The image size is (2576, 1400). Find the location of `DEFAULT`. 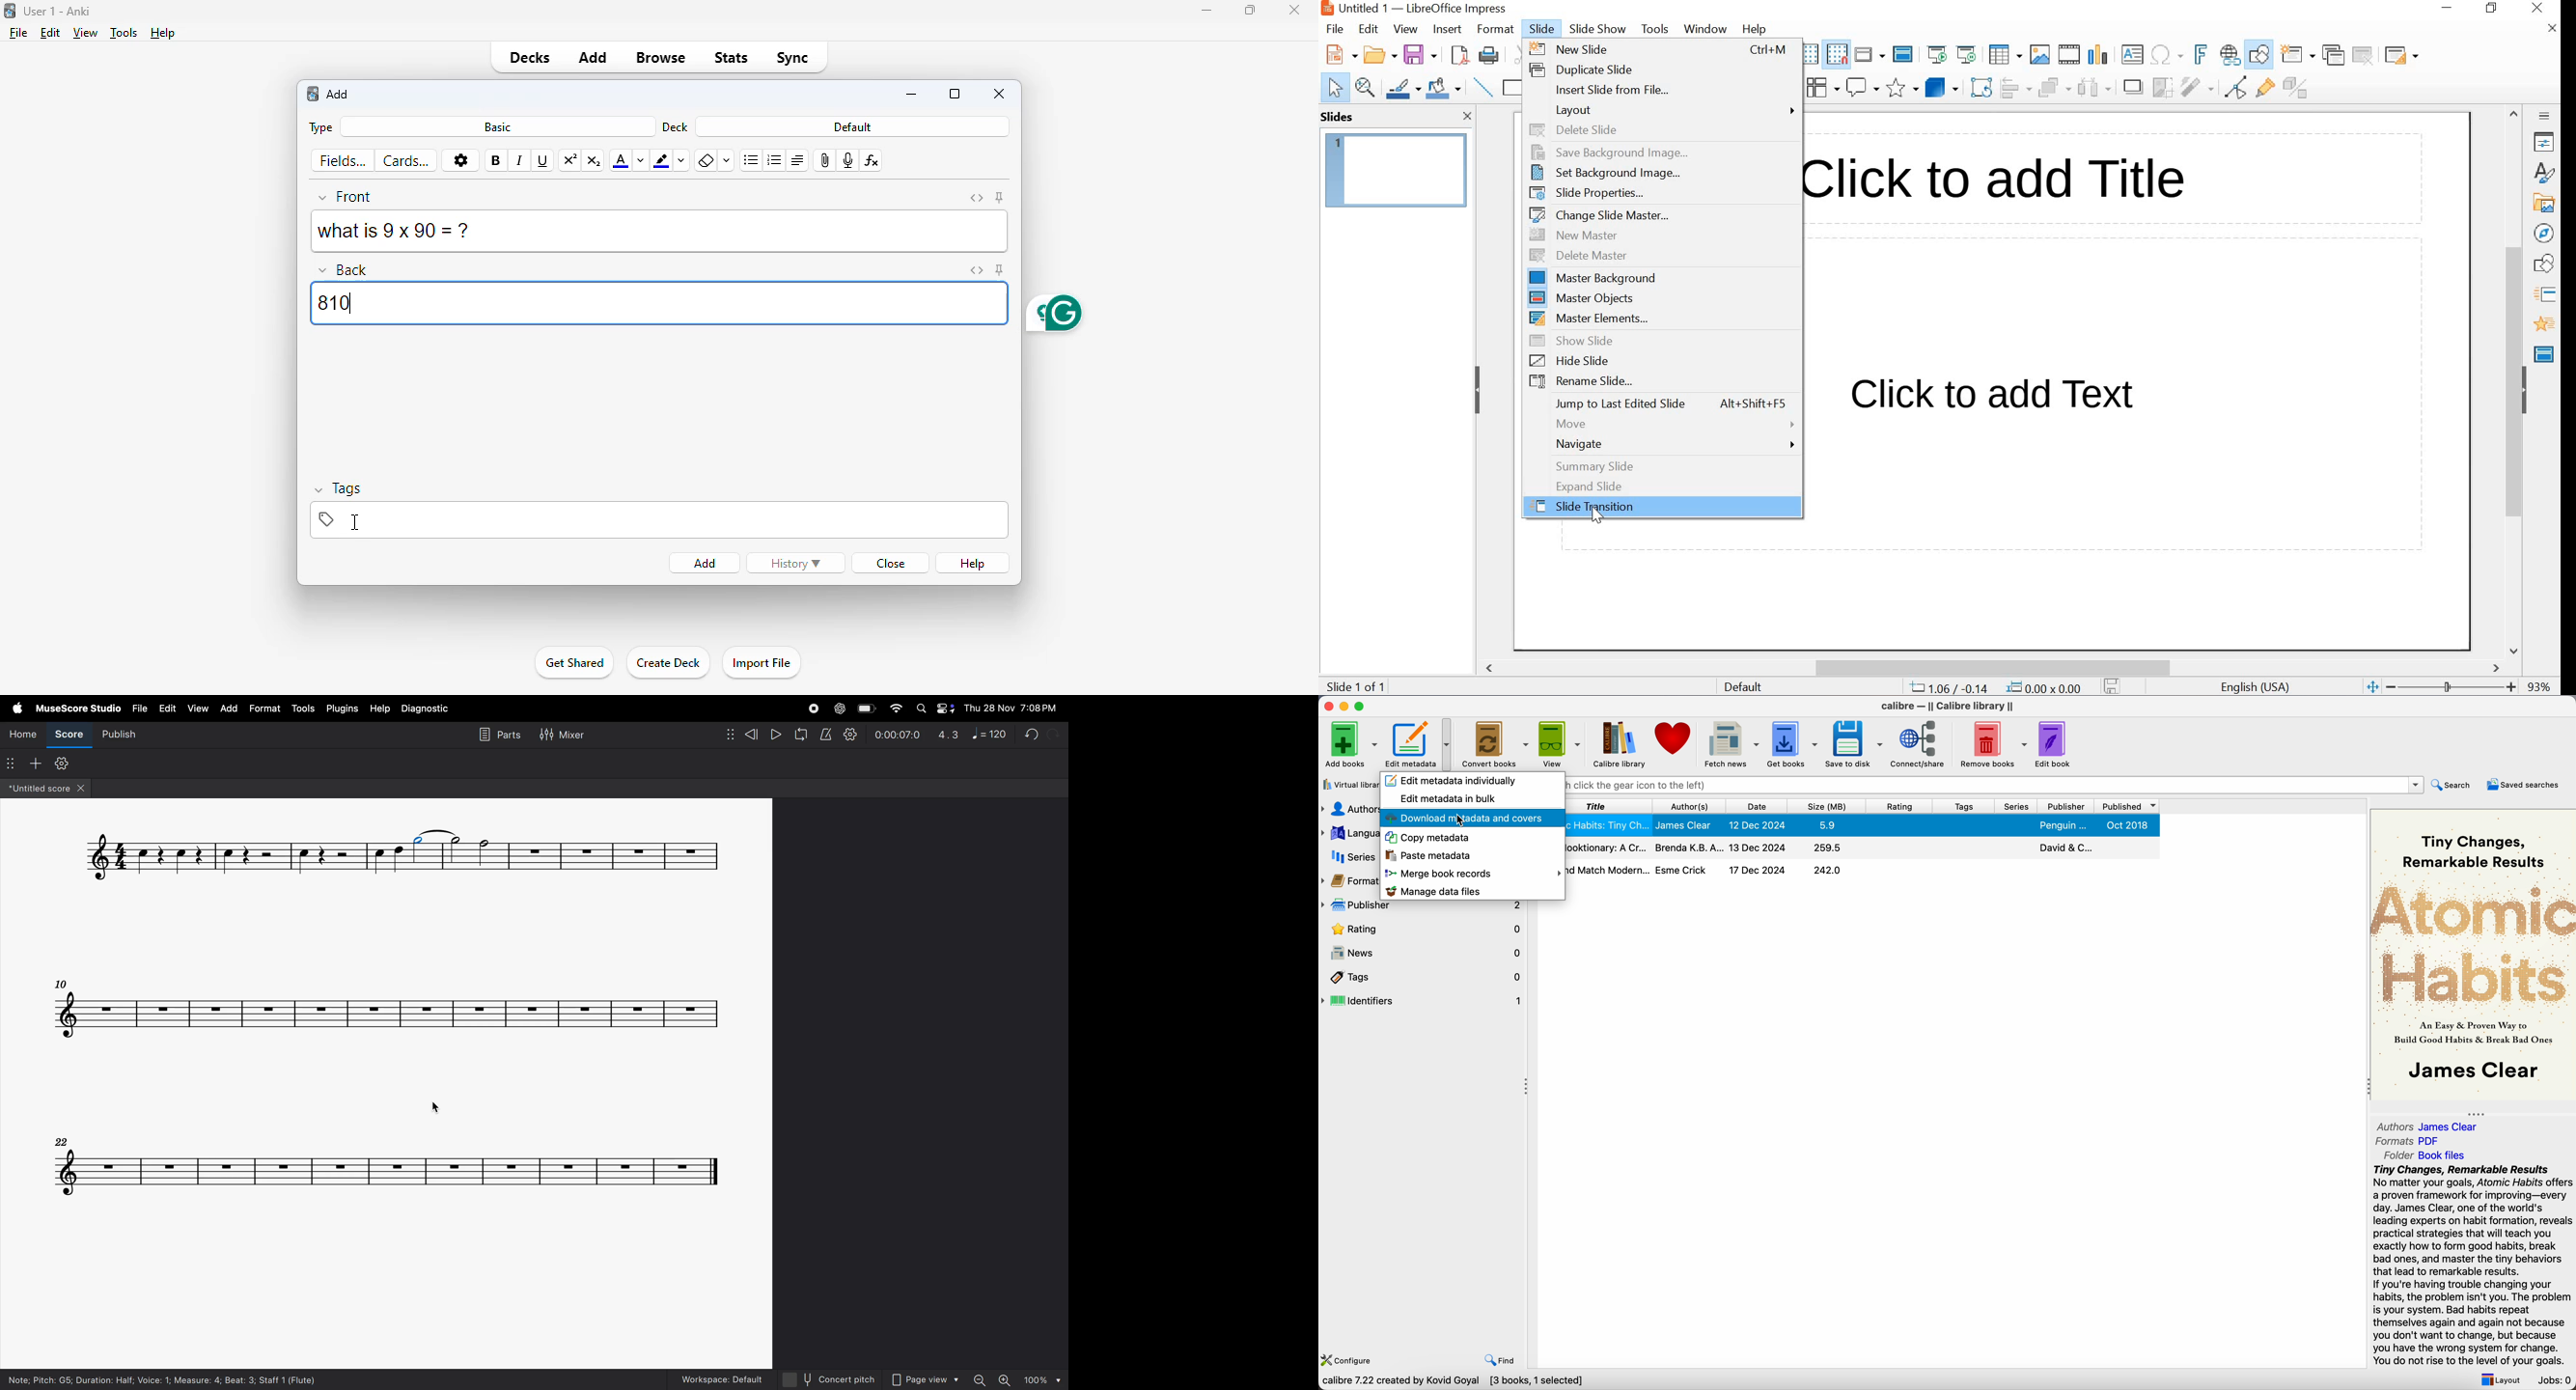

DEFAULT is located at coordinates (1754, 686).